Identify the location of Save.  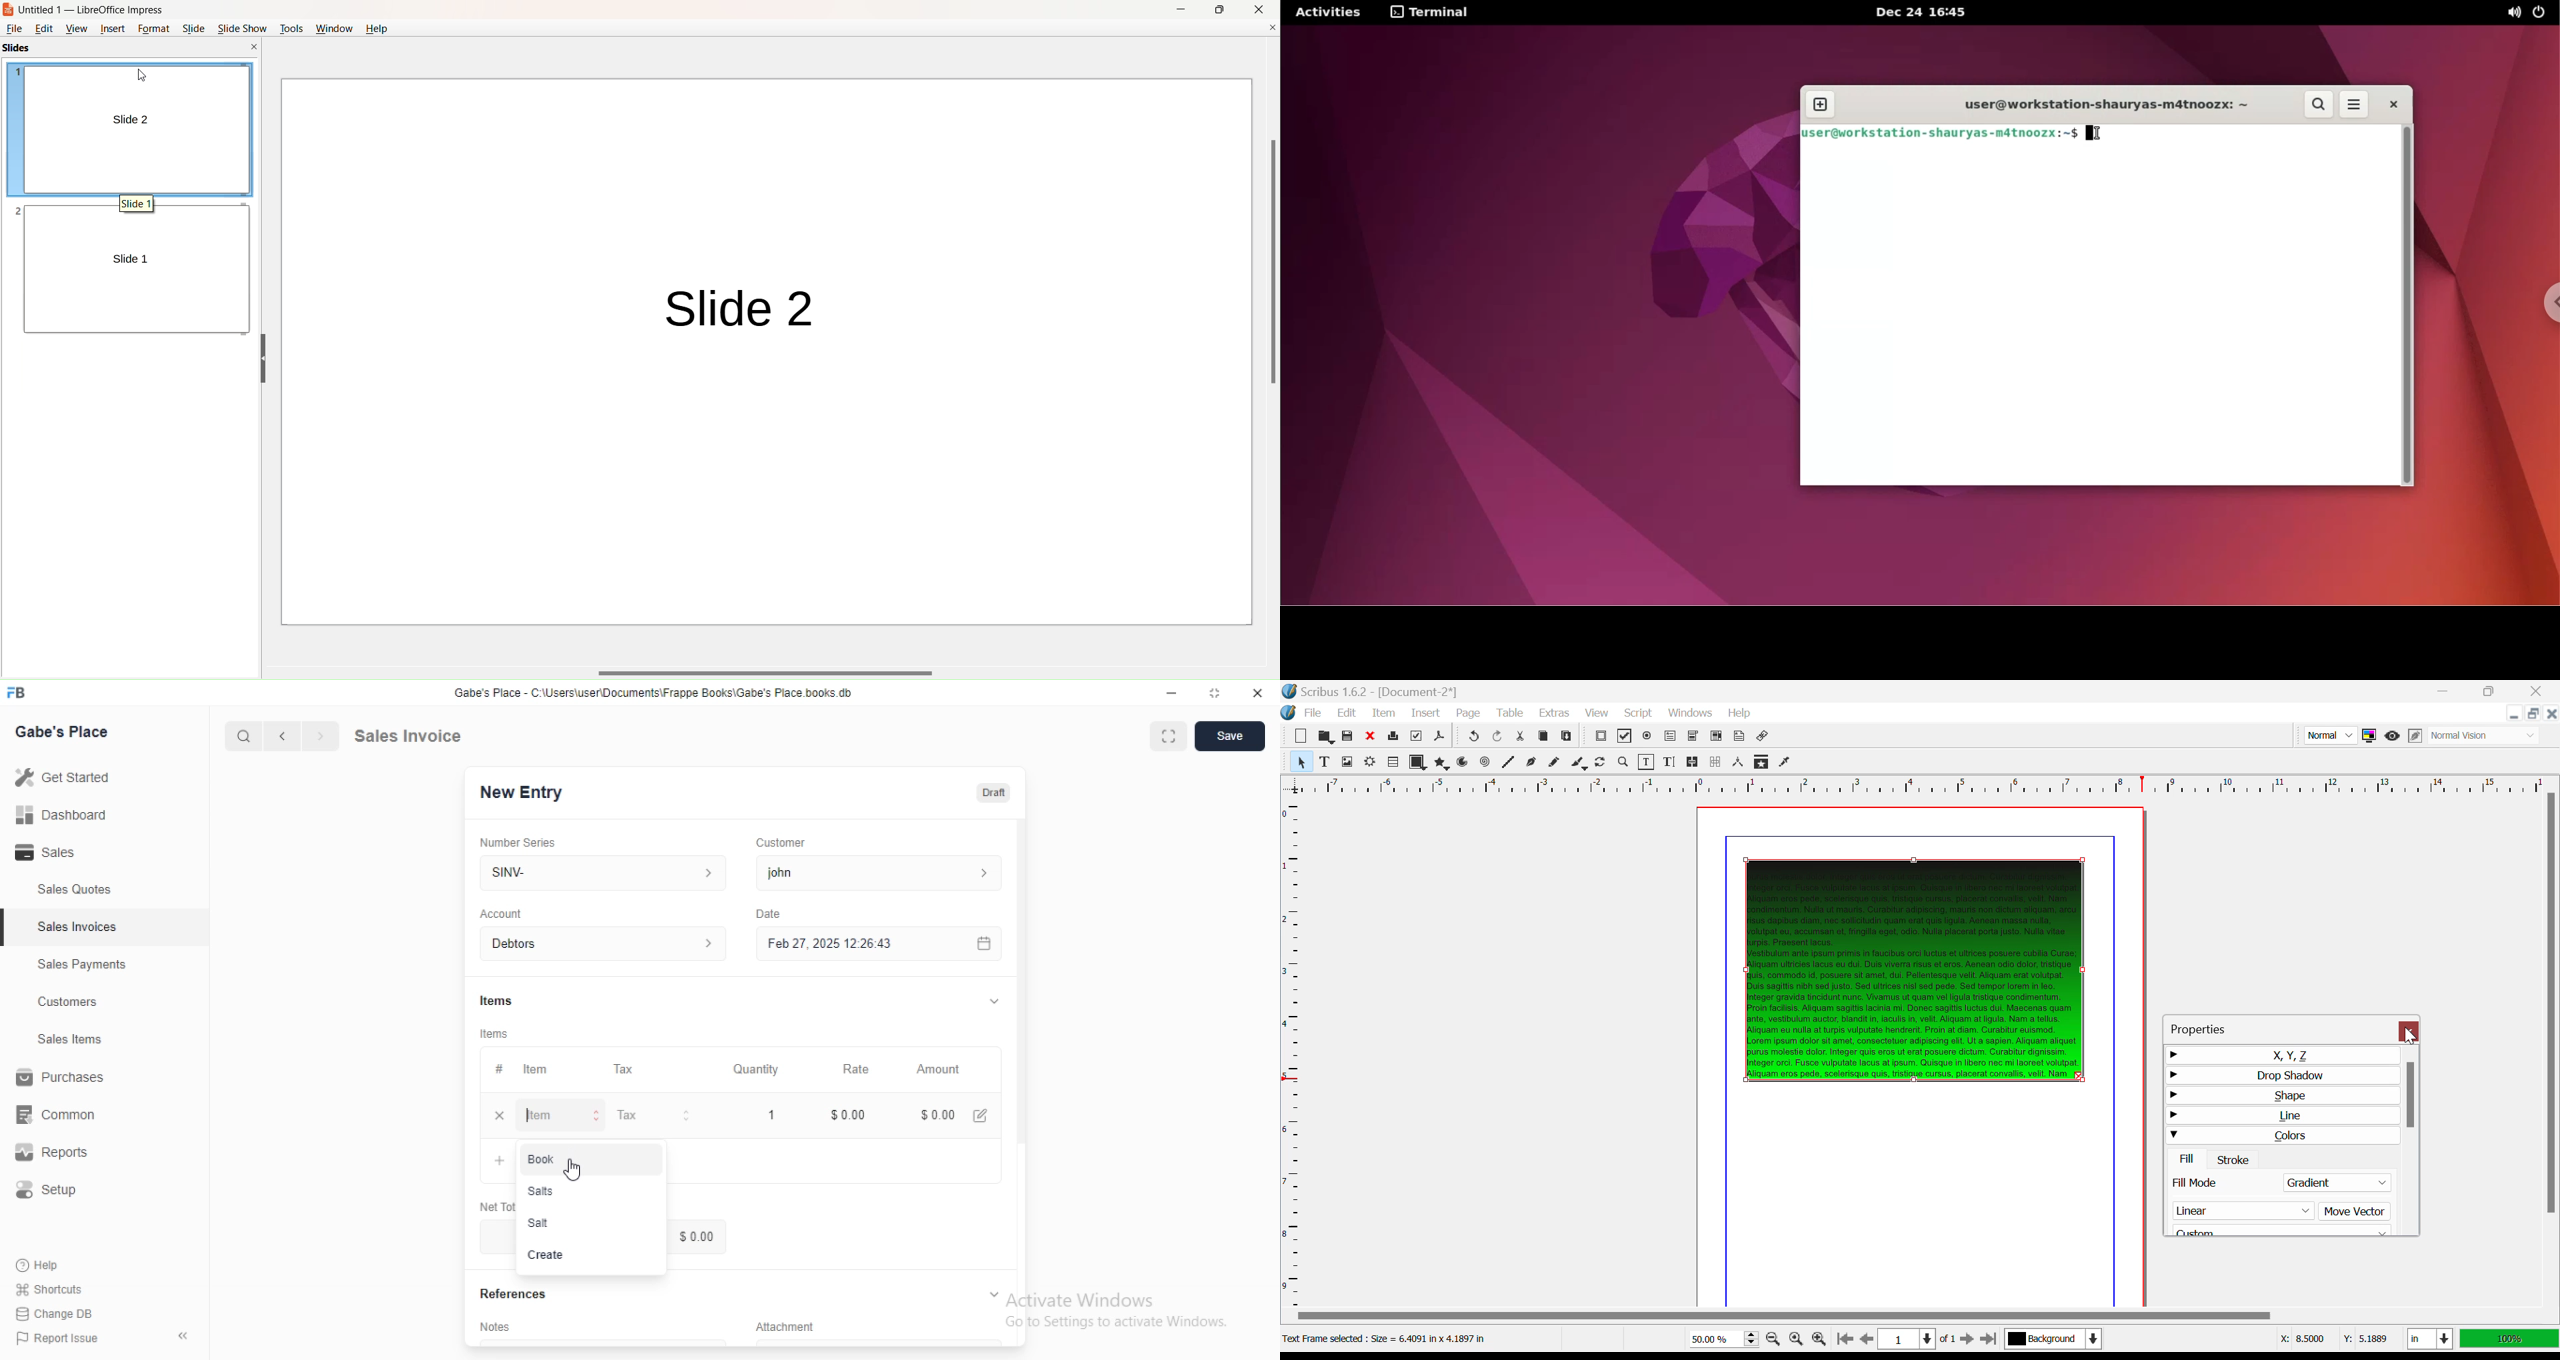
(1233, 736).